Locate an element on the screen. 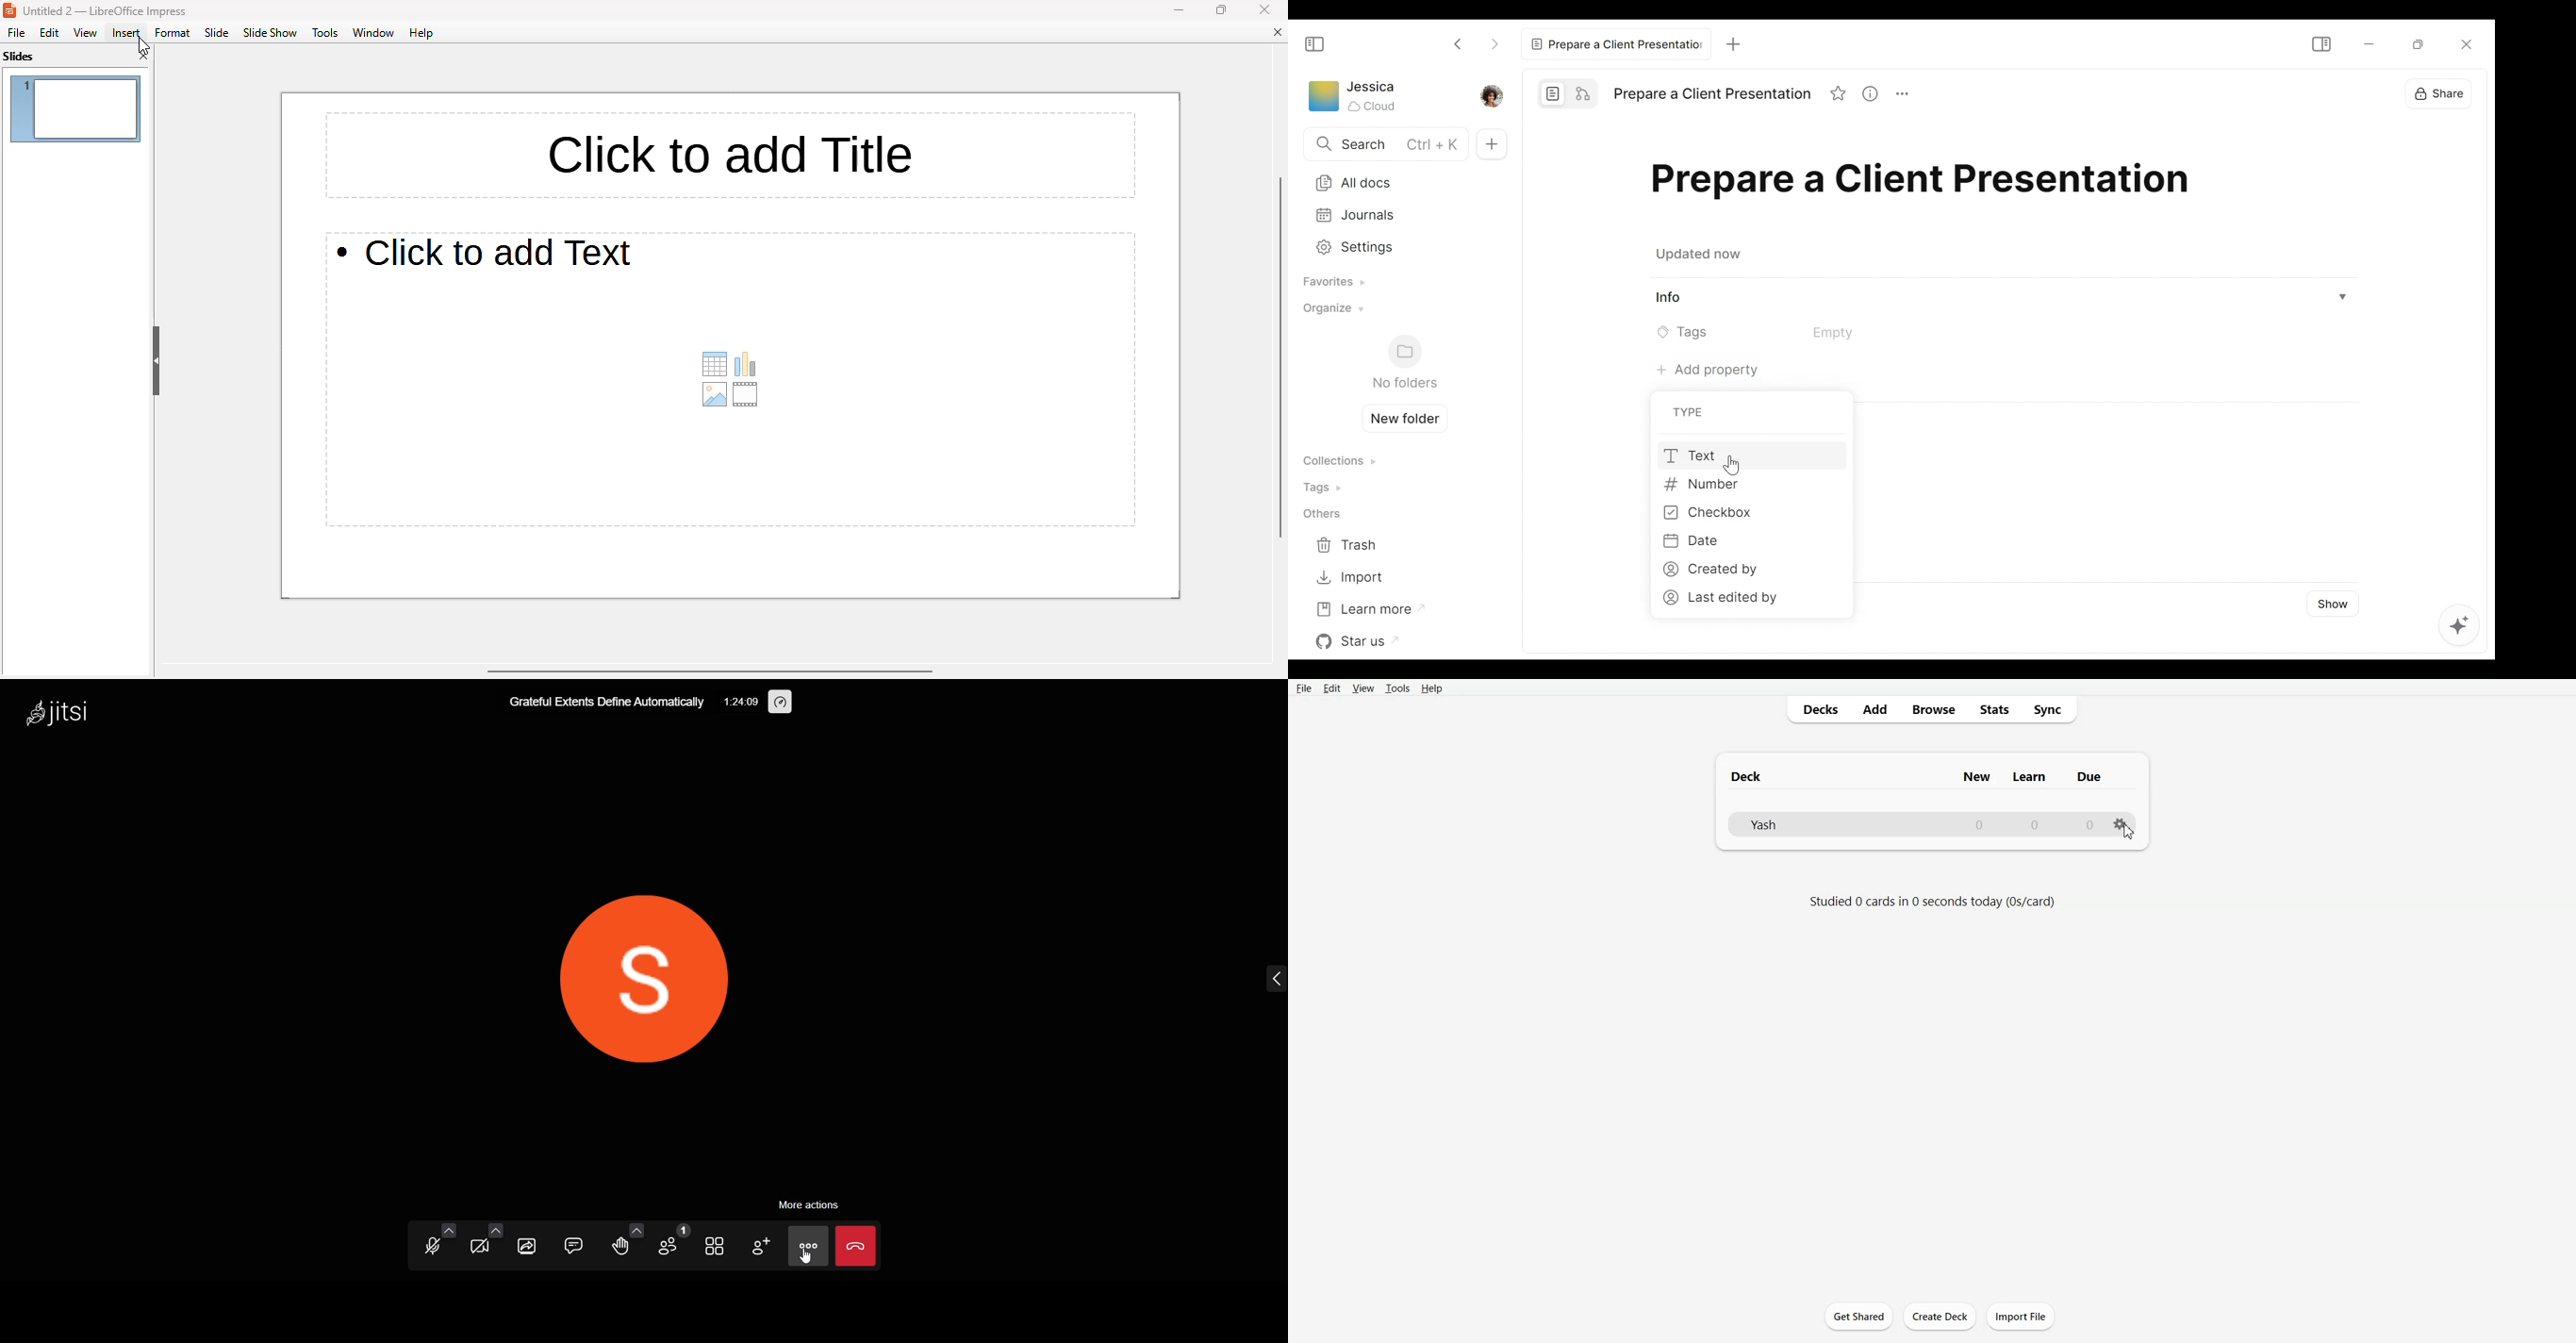 The width and height of the screenshot is (2576, 1344). edit is located at coordinates (48, 32).